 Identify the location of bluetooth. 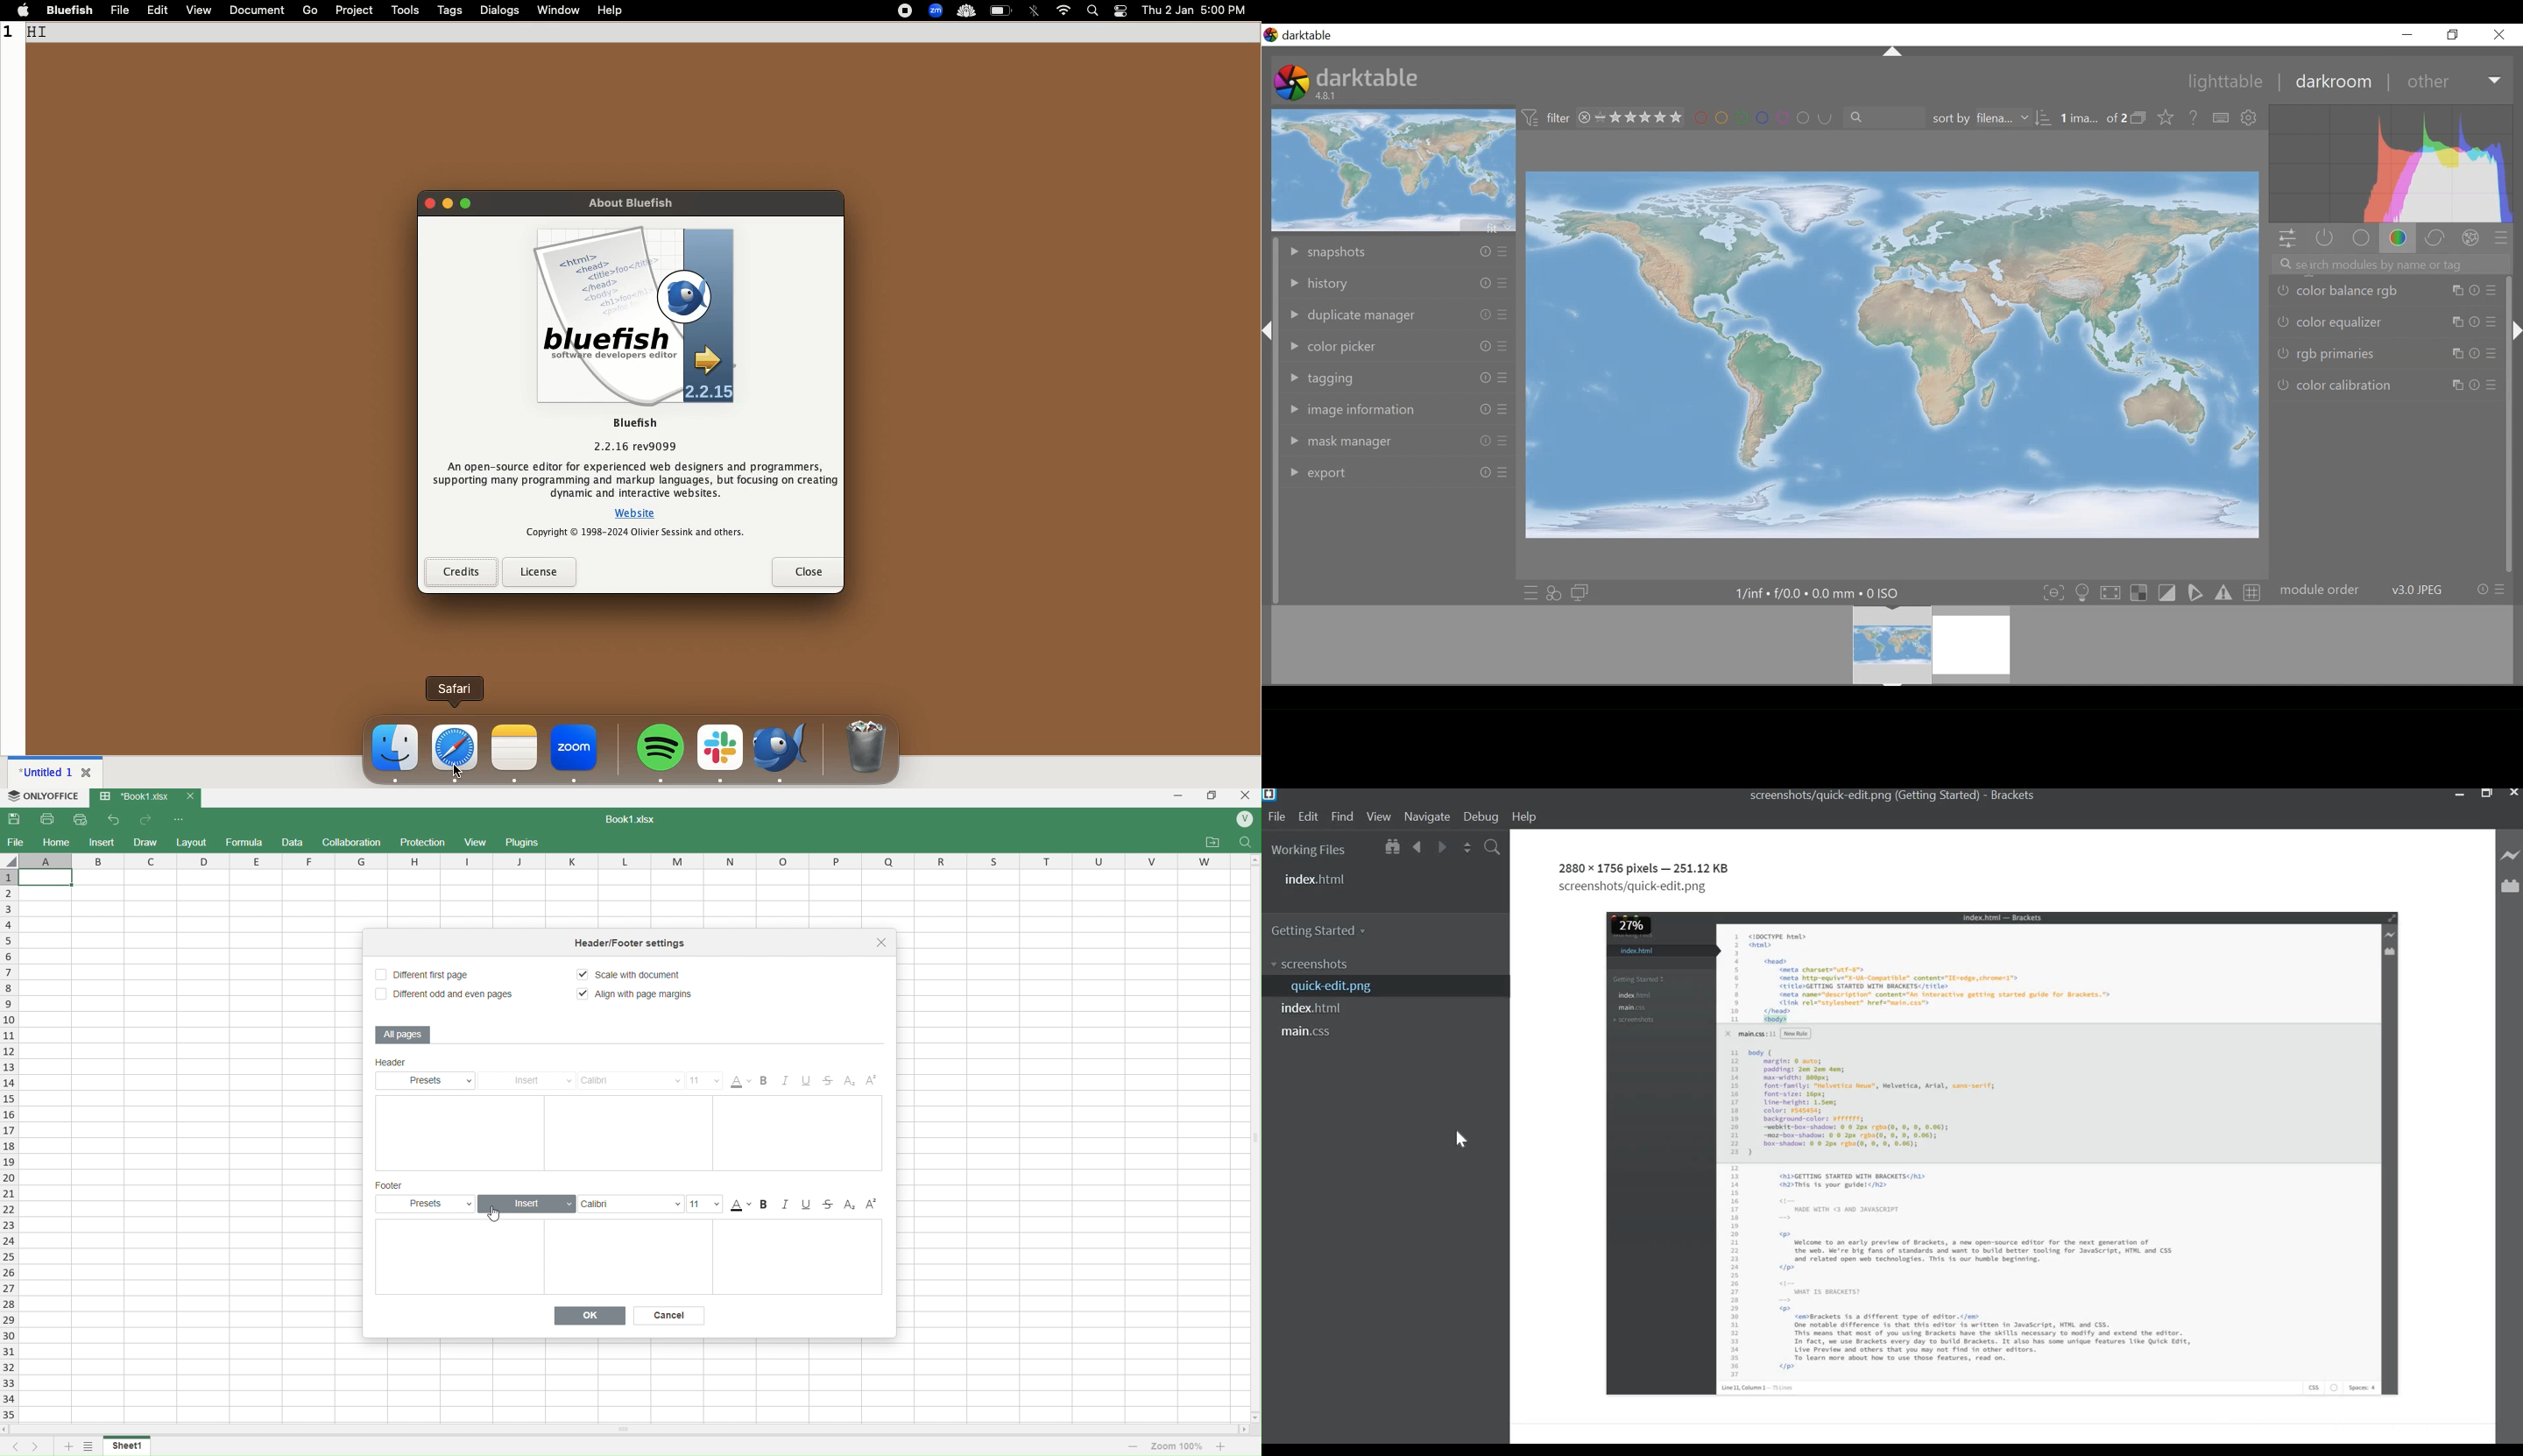
(1037, 11).